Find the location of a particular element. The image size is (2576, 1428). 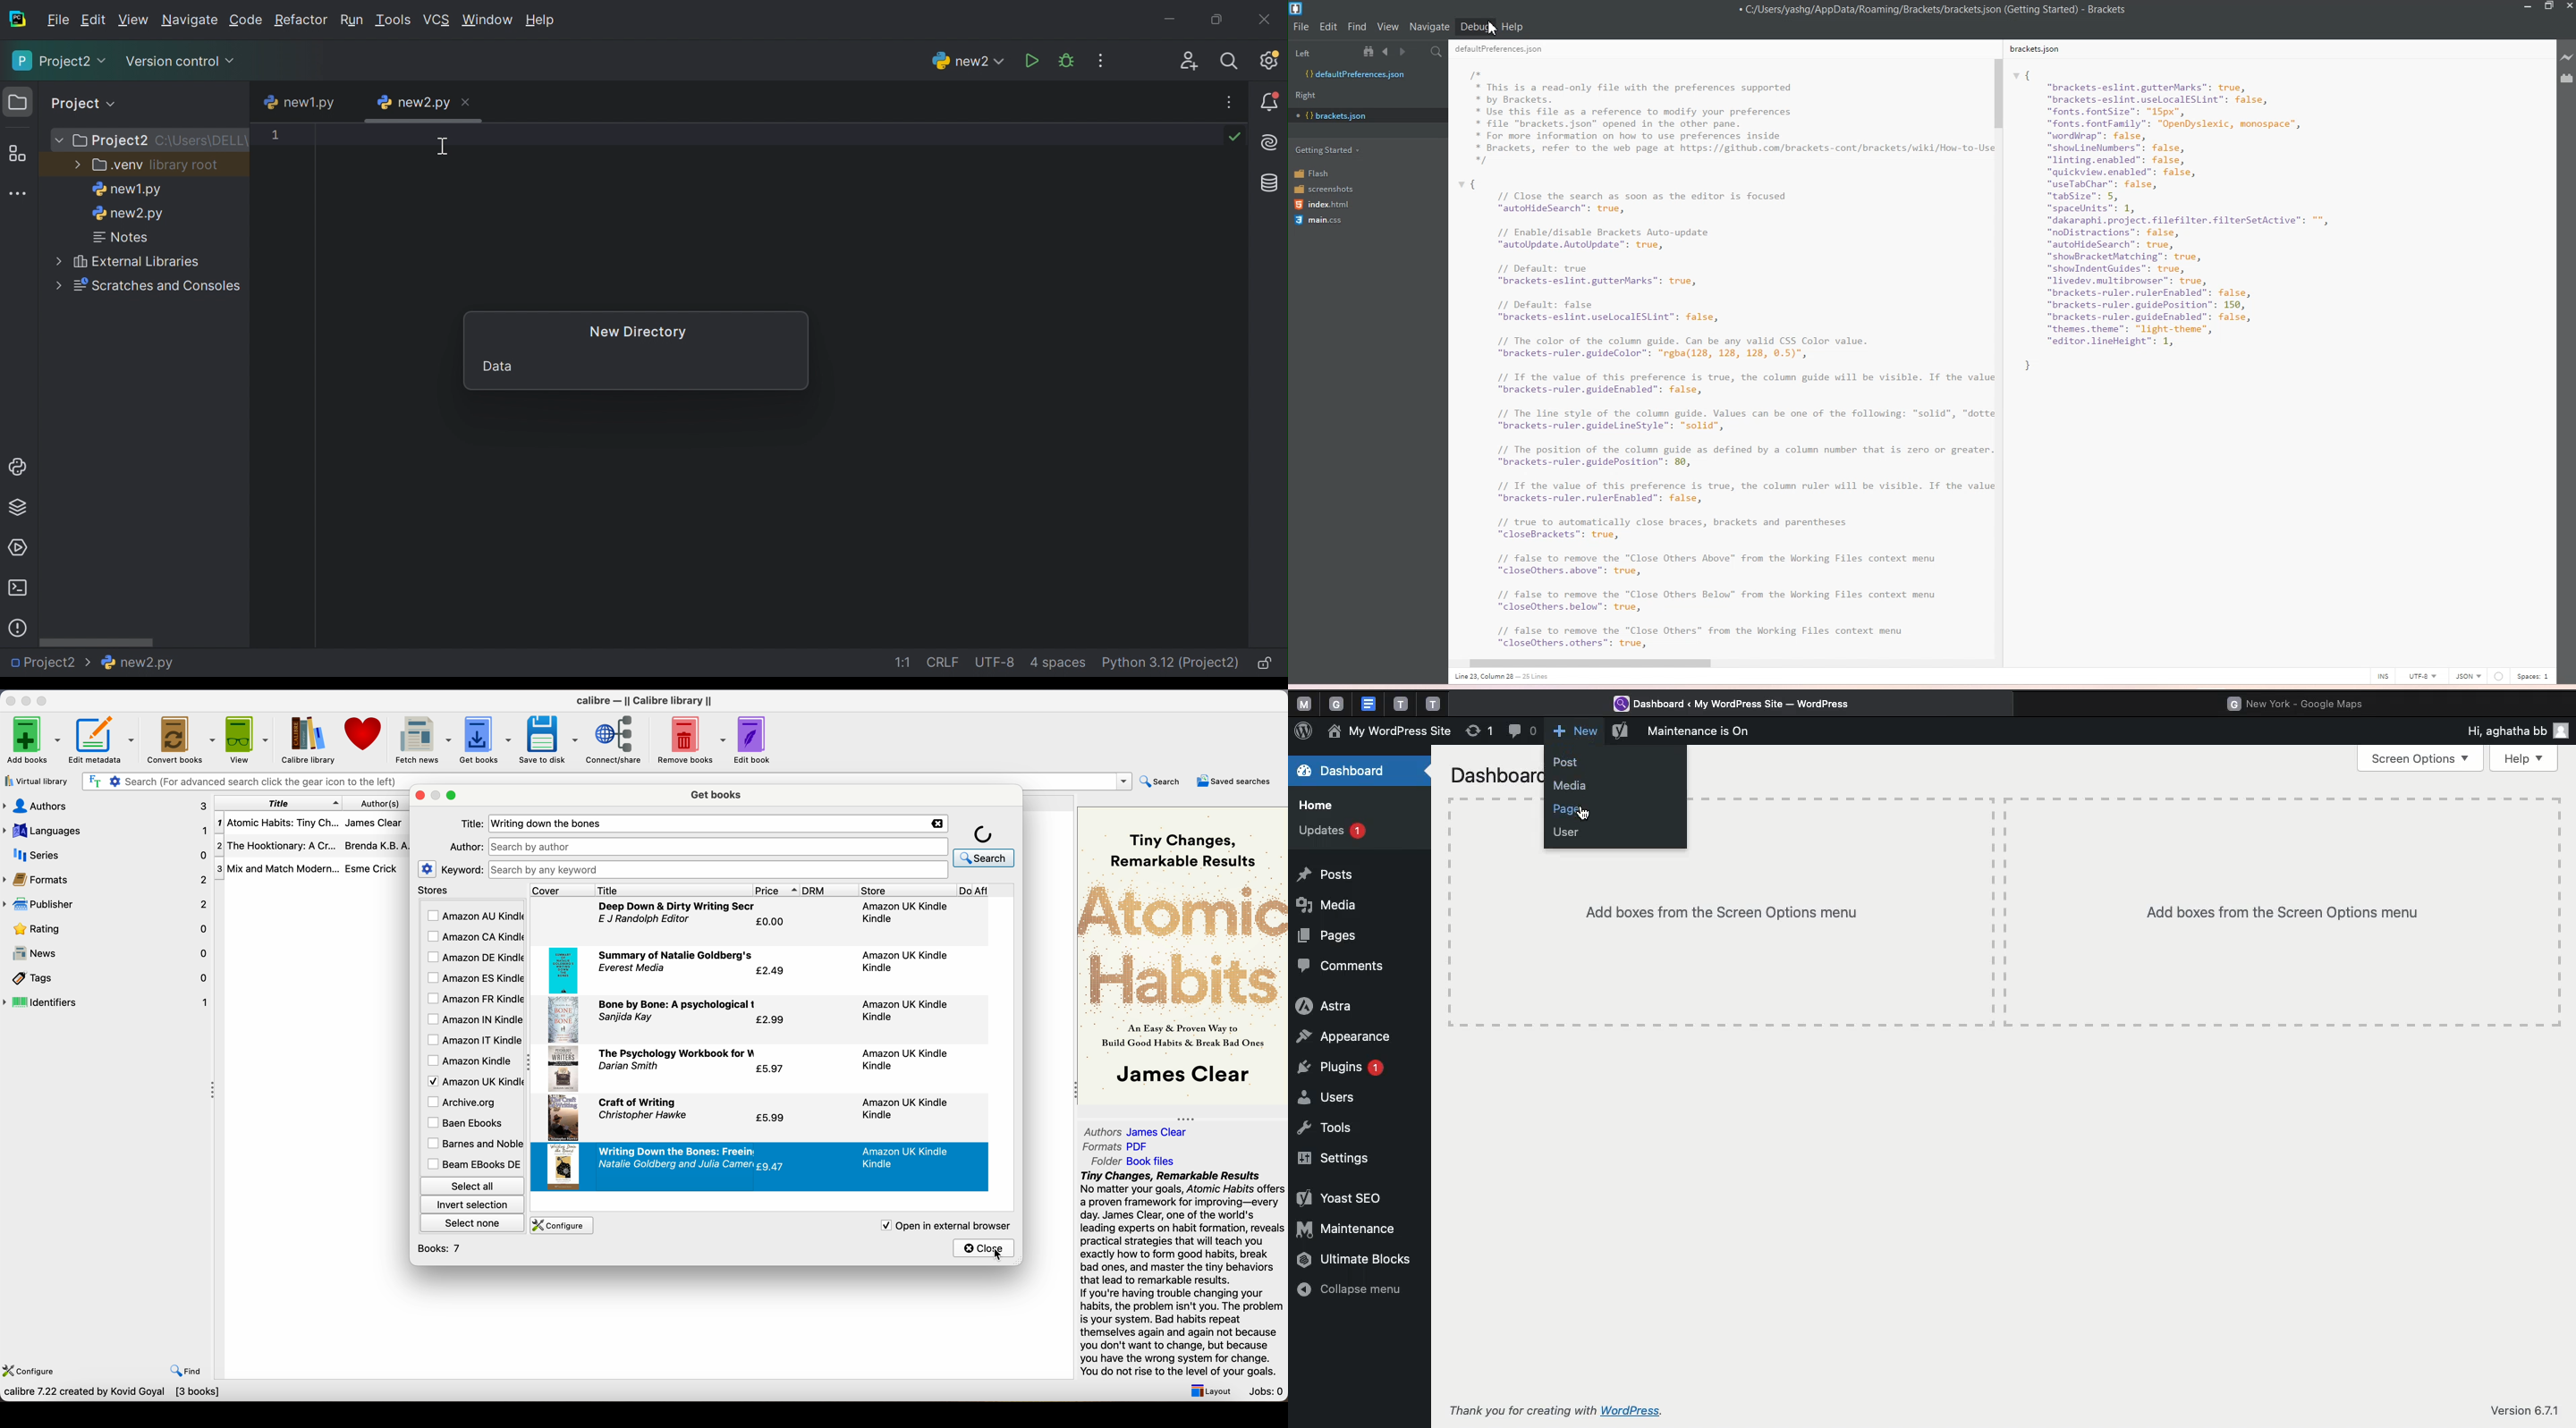

Line 23, Column 27 - 25 Lines is located at coordinates (1507, 677).